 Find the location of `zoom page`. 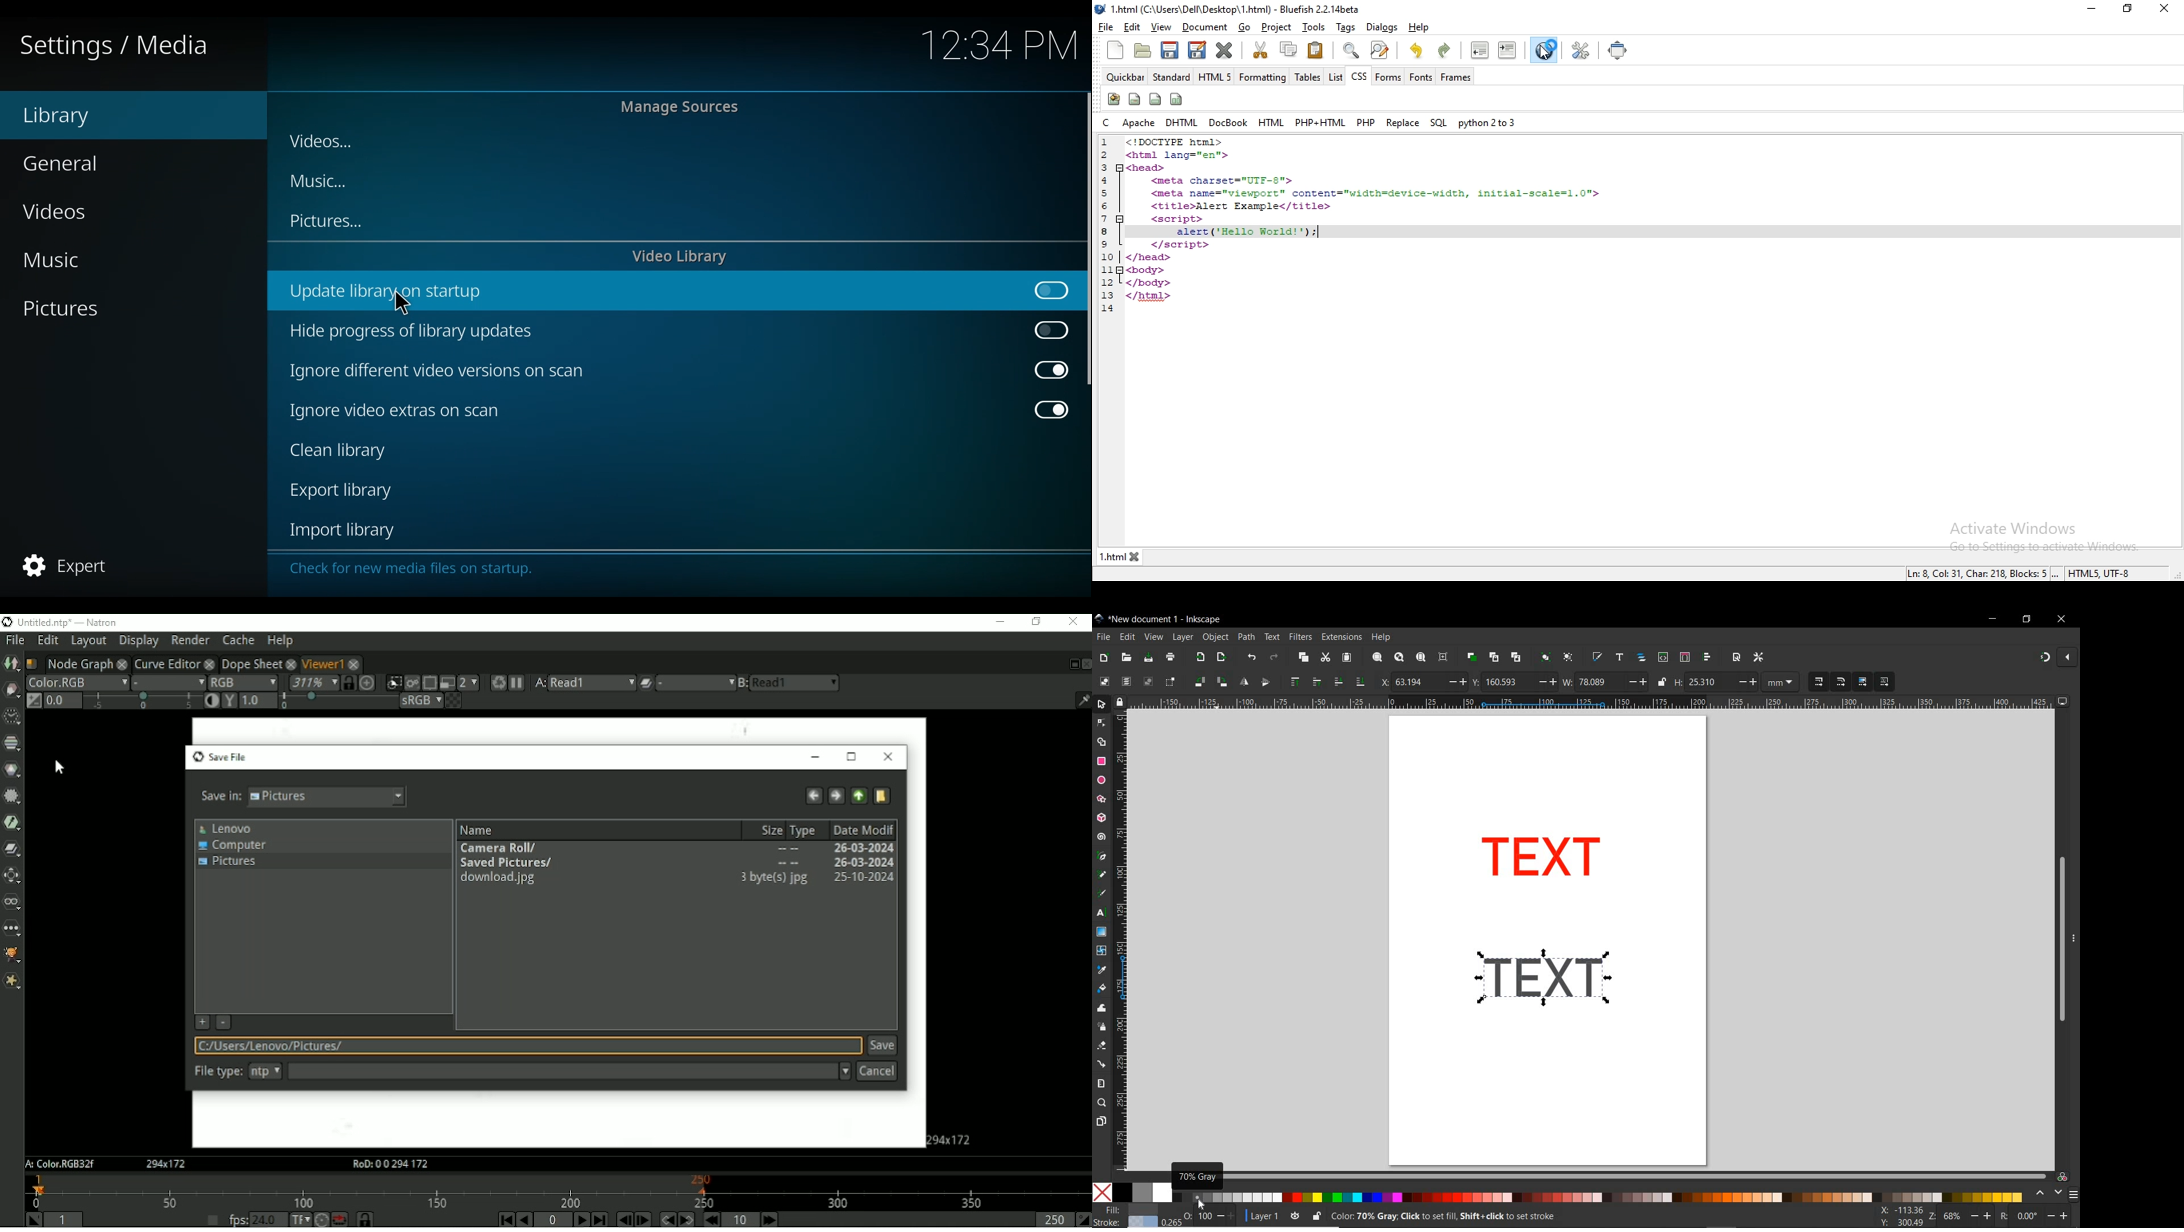

zoom page is located at coordinates (1420, 657).